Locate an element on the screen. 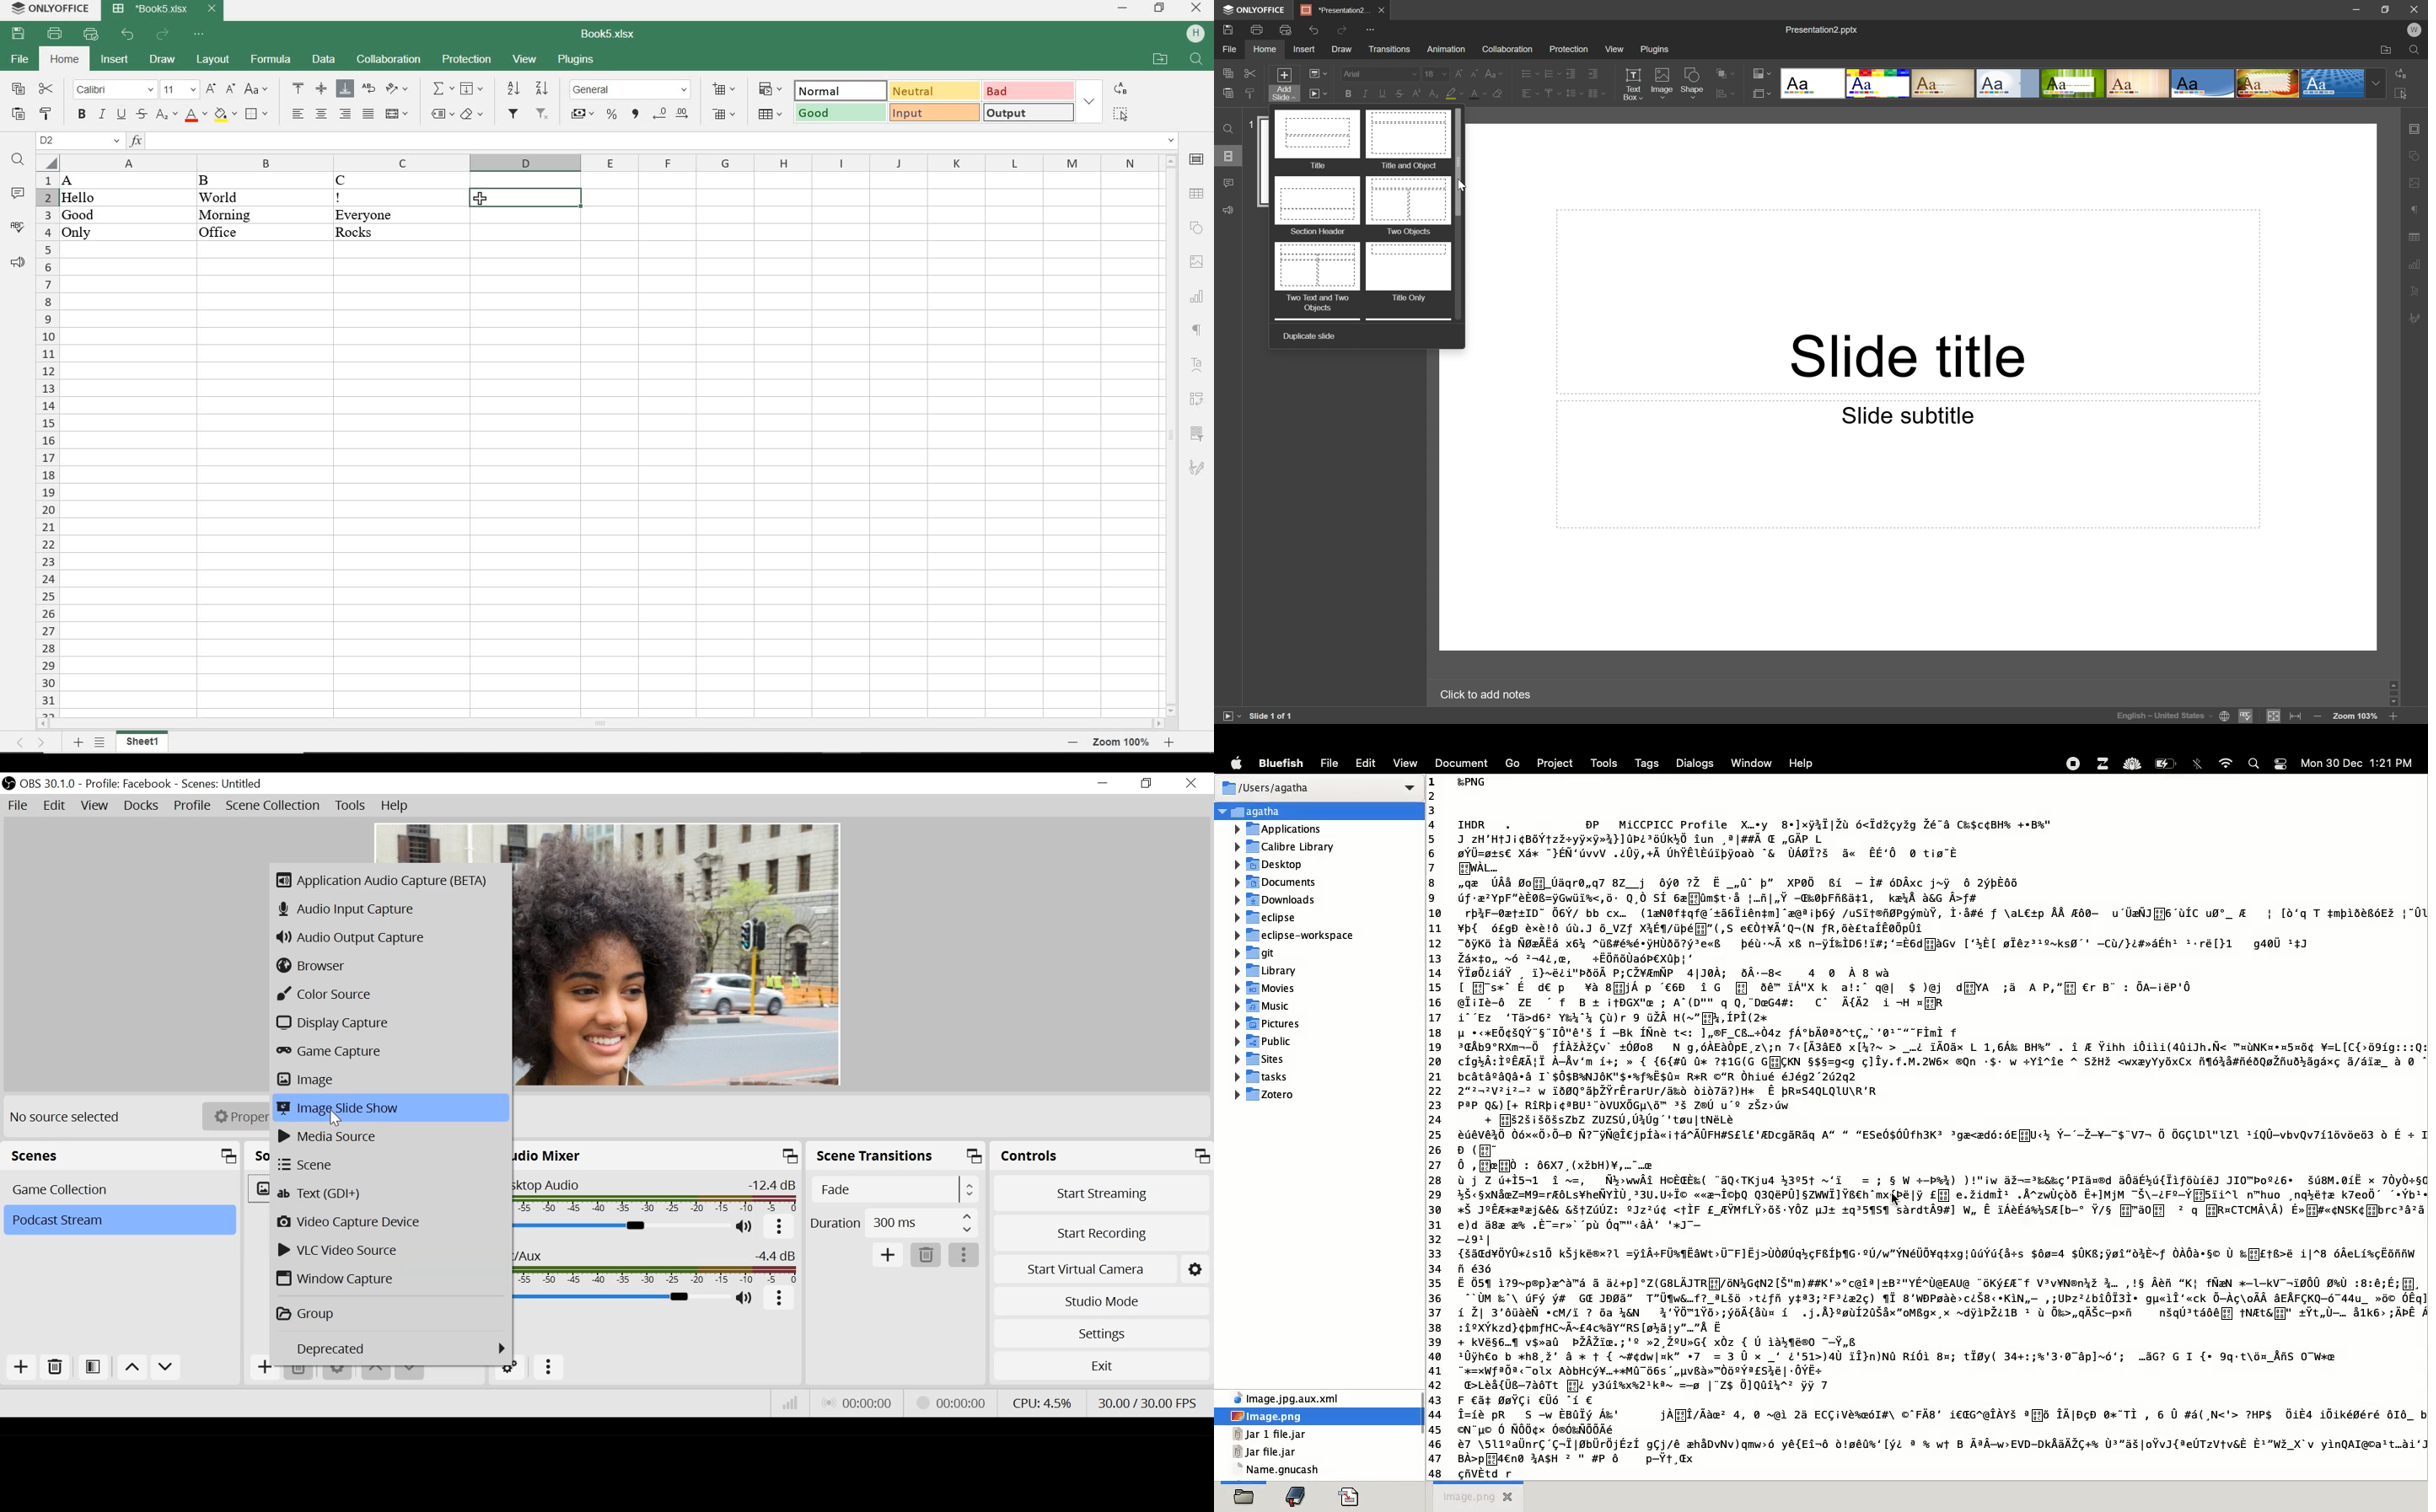 Image resolution: width=2436 pixels, height=1512 pixels. Window Capture is located at coordinates (389, 1279).